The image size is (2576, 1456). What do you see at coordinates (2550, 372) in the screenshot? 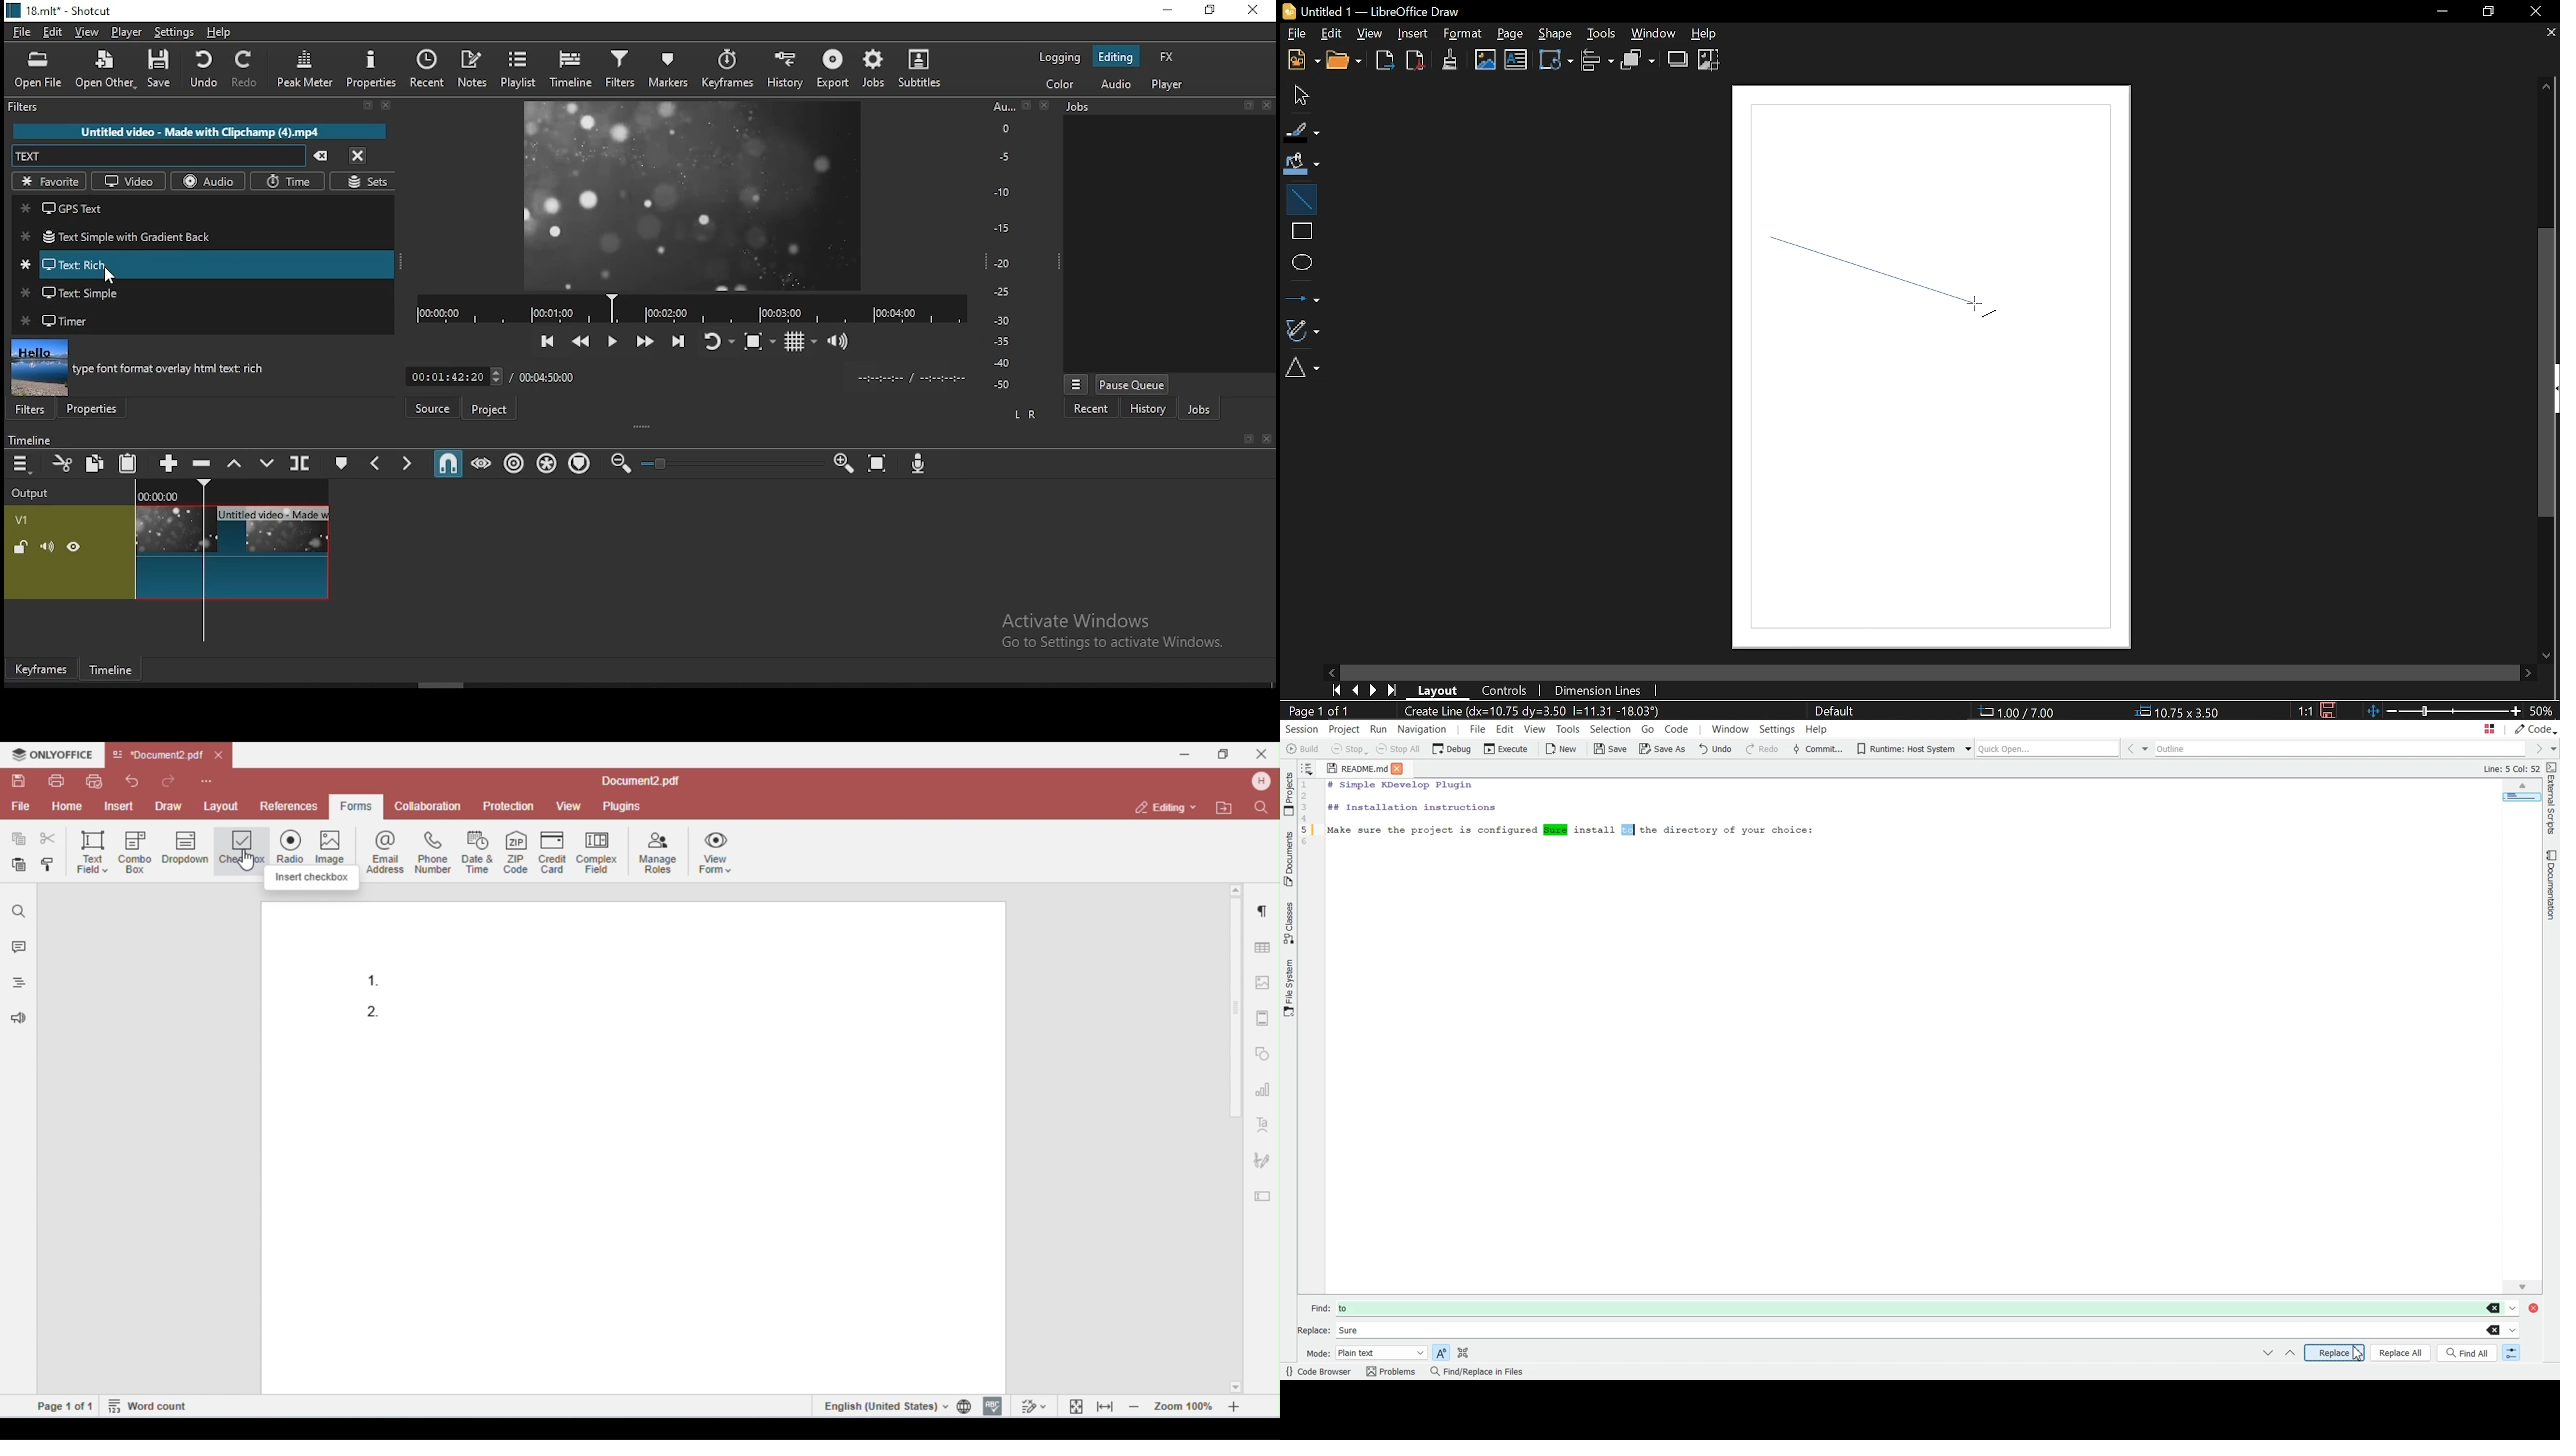
I see `Vertical scrollbar` at bounding box center [2550, 372].